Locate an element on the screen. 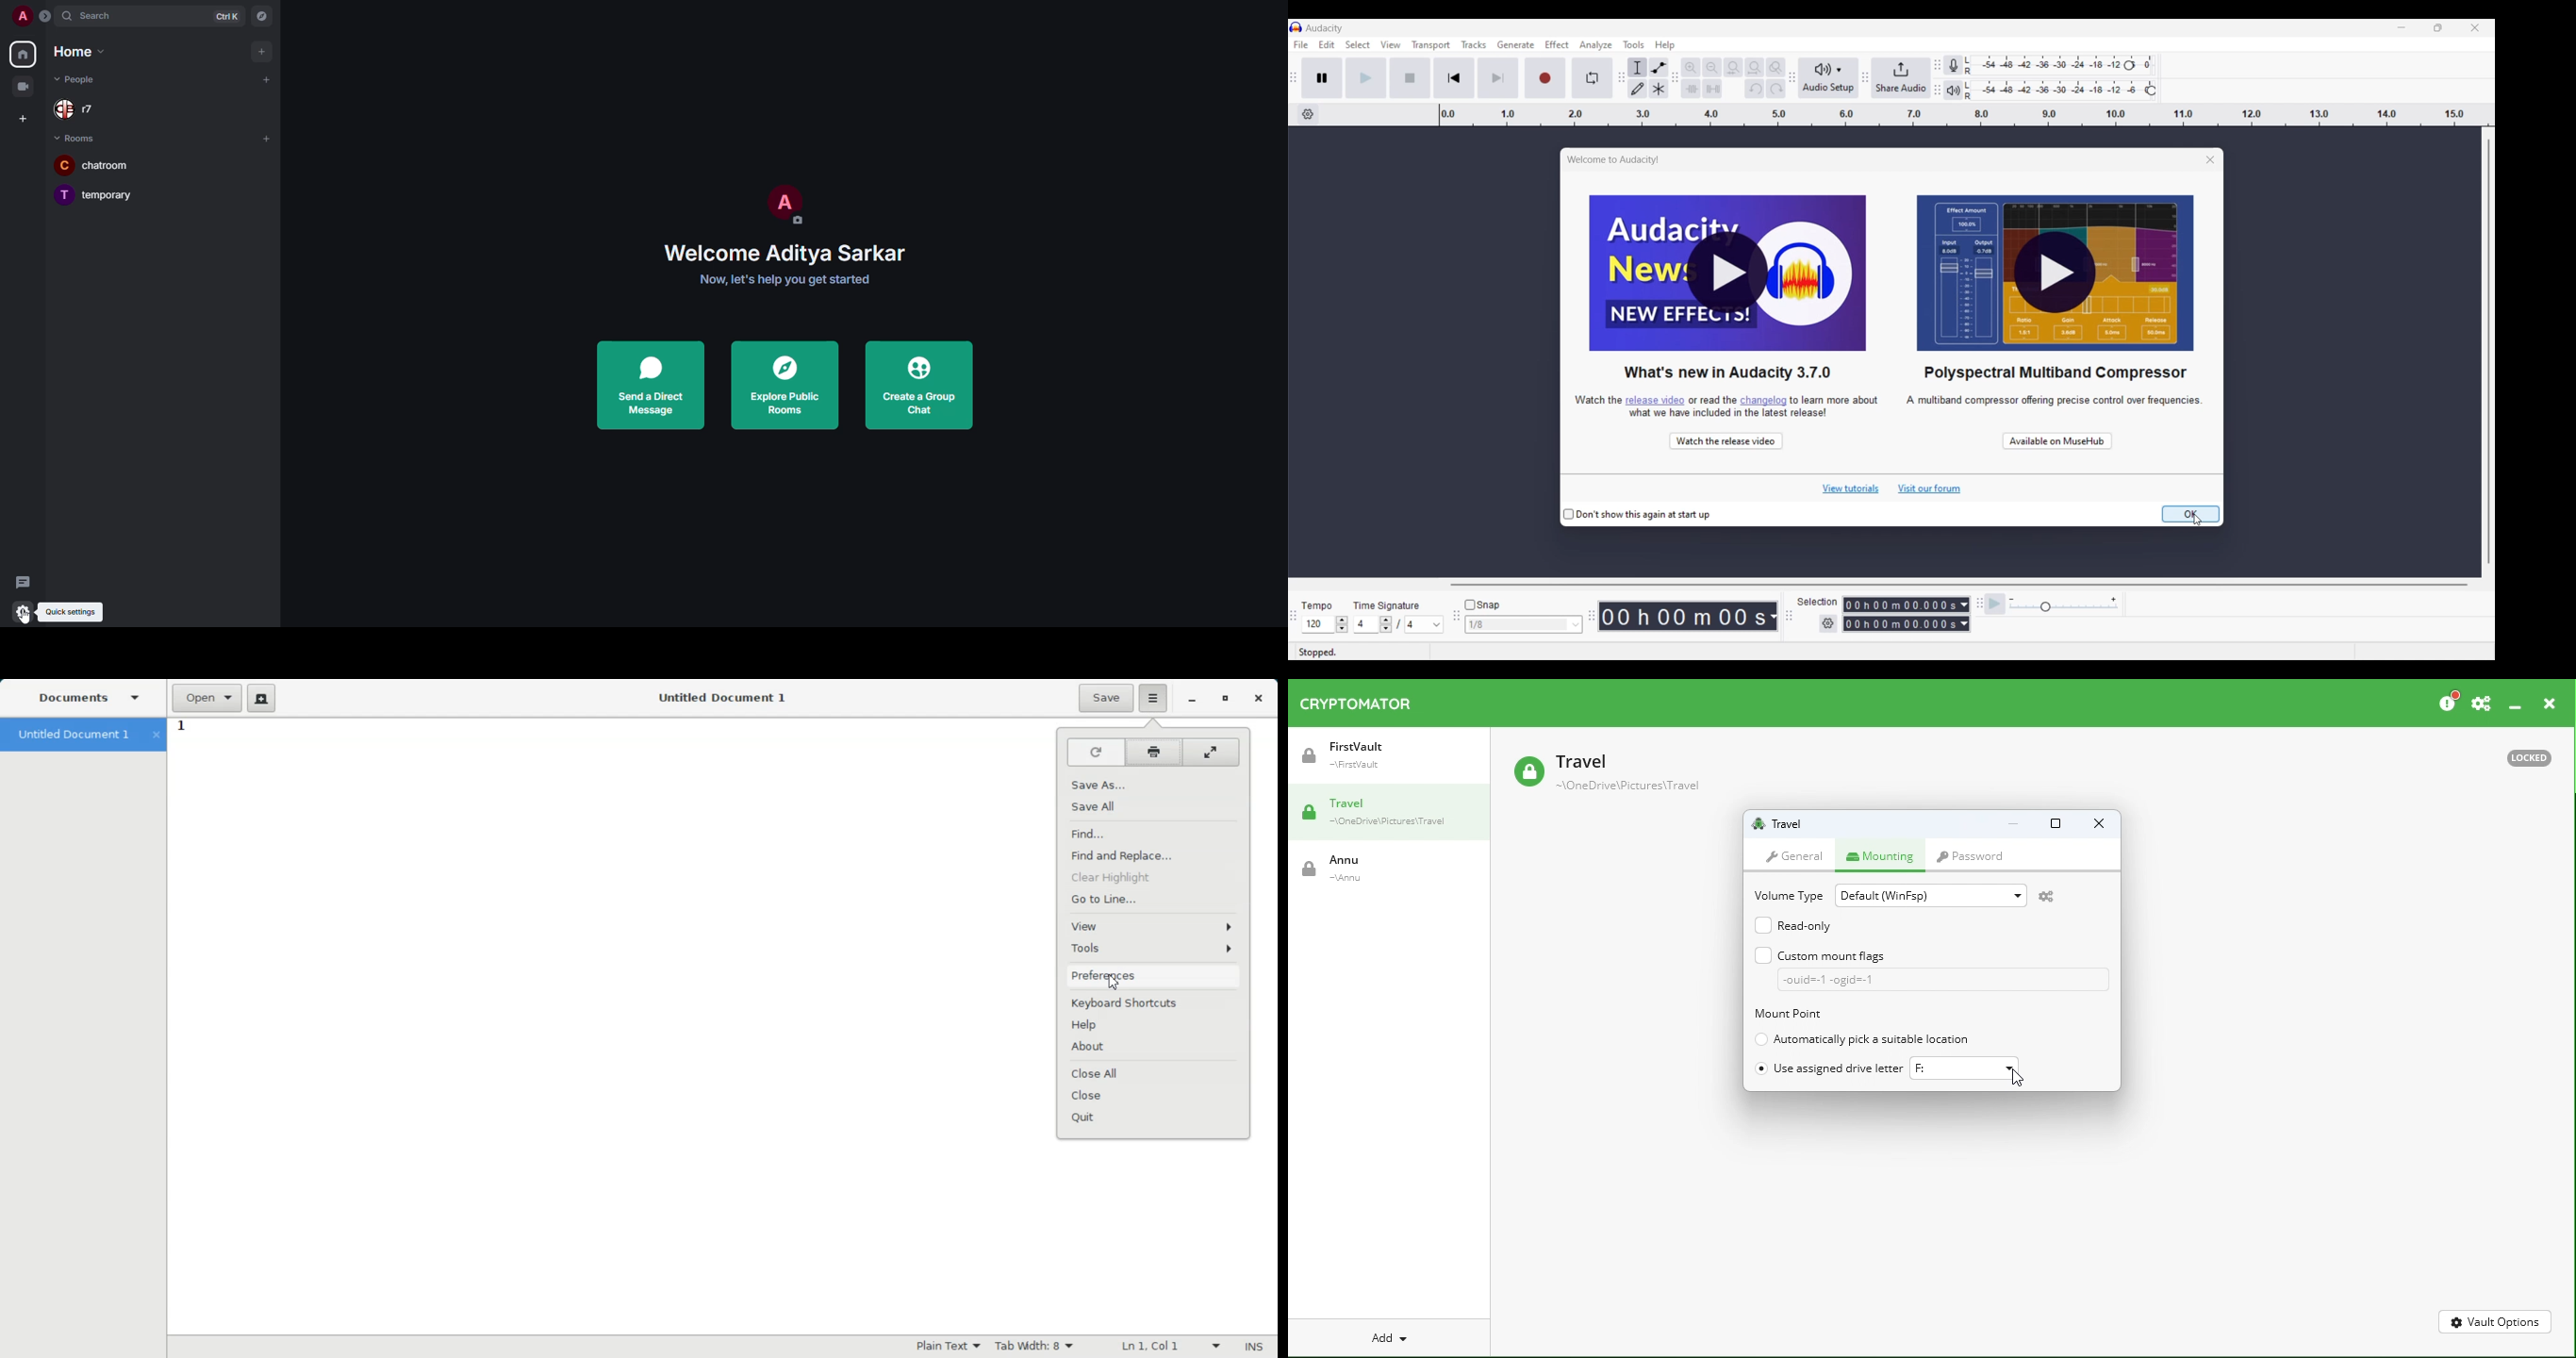  Scale to show length of recorded audio is located at coordinates (1966, 114).